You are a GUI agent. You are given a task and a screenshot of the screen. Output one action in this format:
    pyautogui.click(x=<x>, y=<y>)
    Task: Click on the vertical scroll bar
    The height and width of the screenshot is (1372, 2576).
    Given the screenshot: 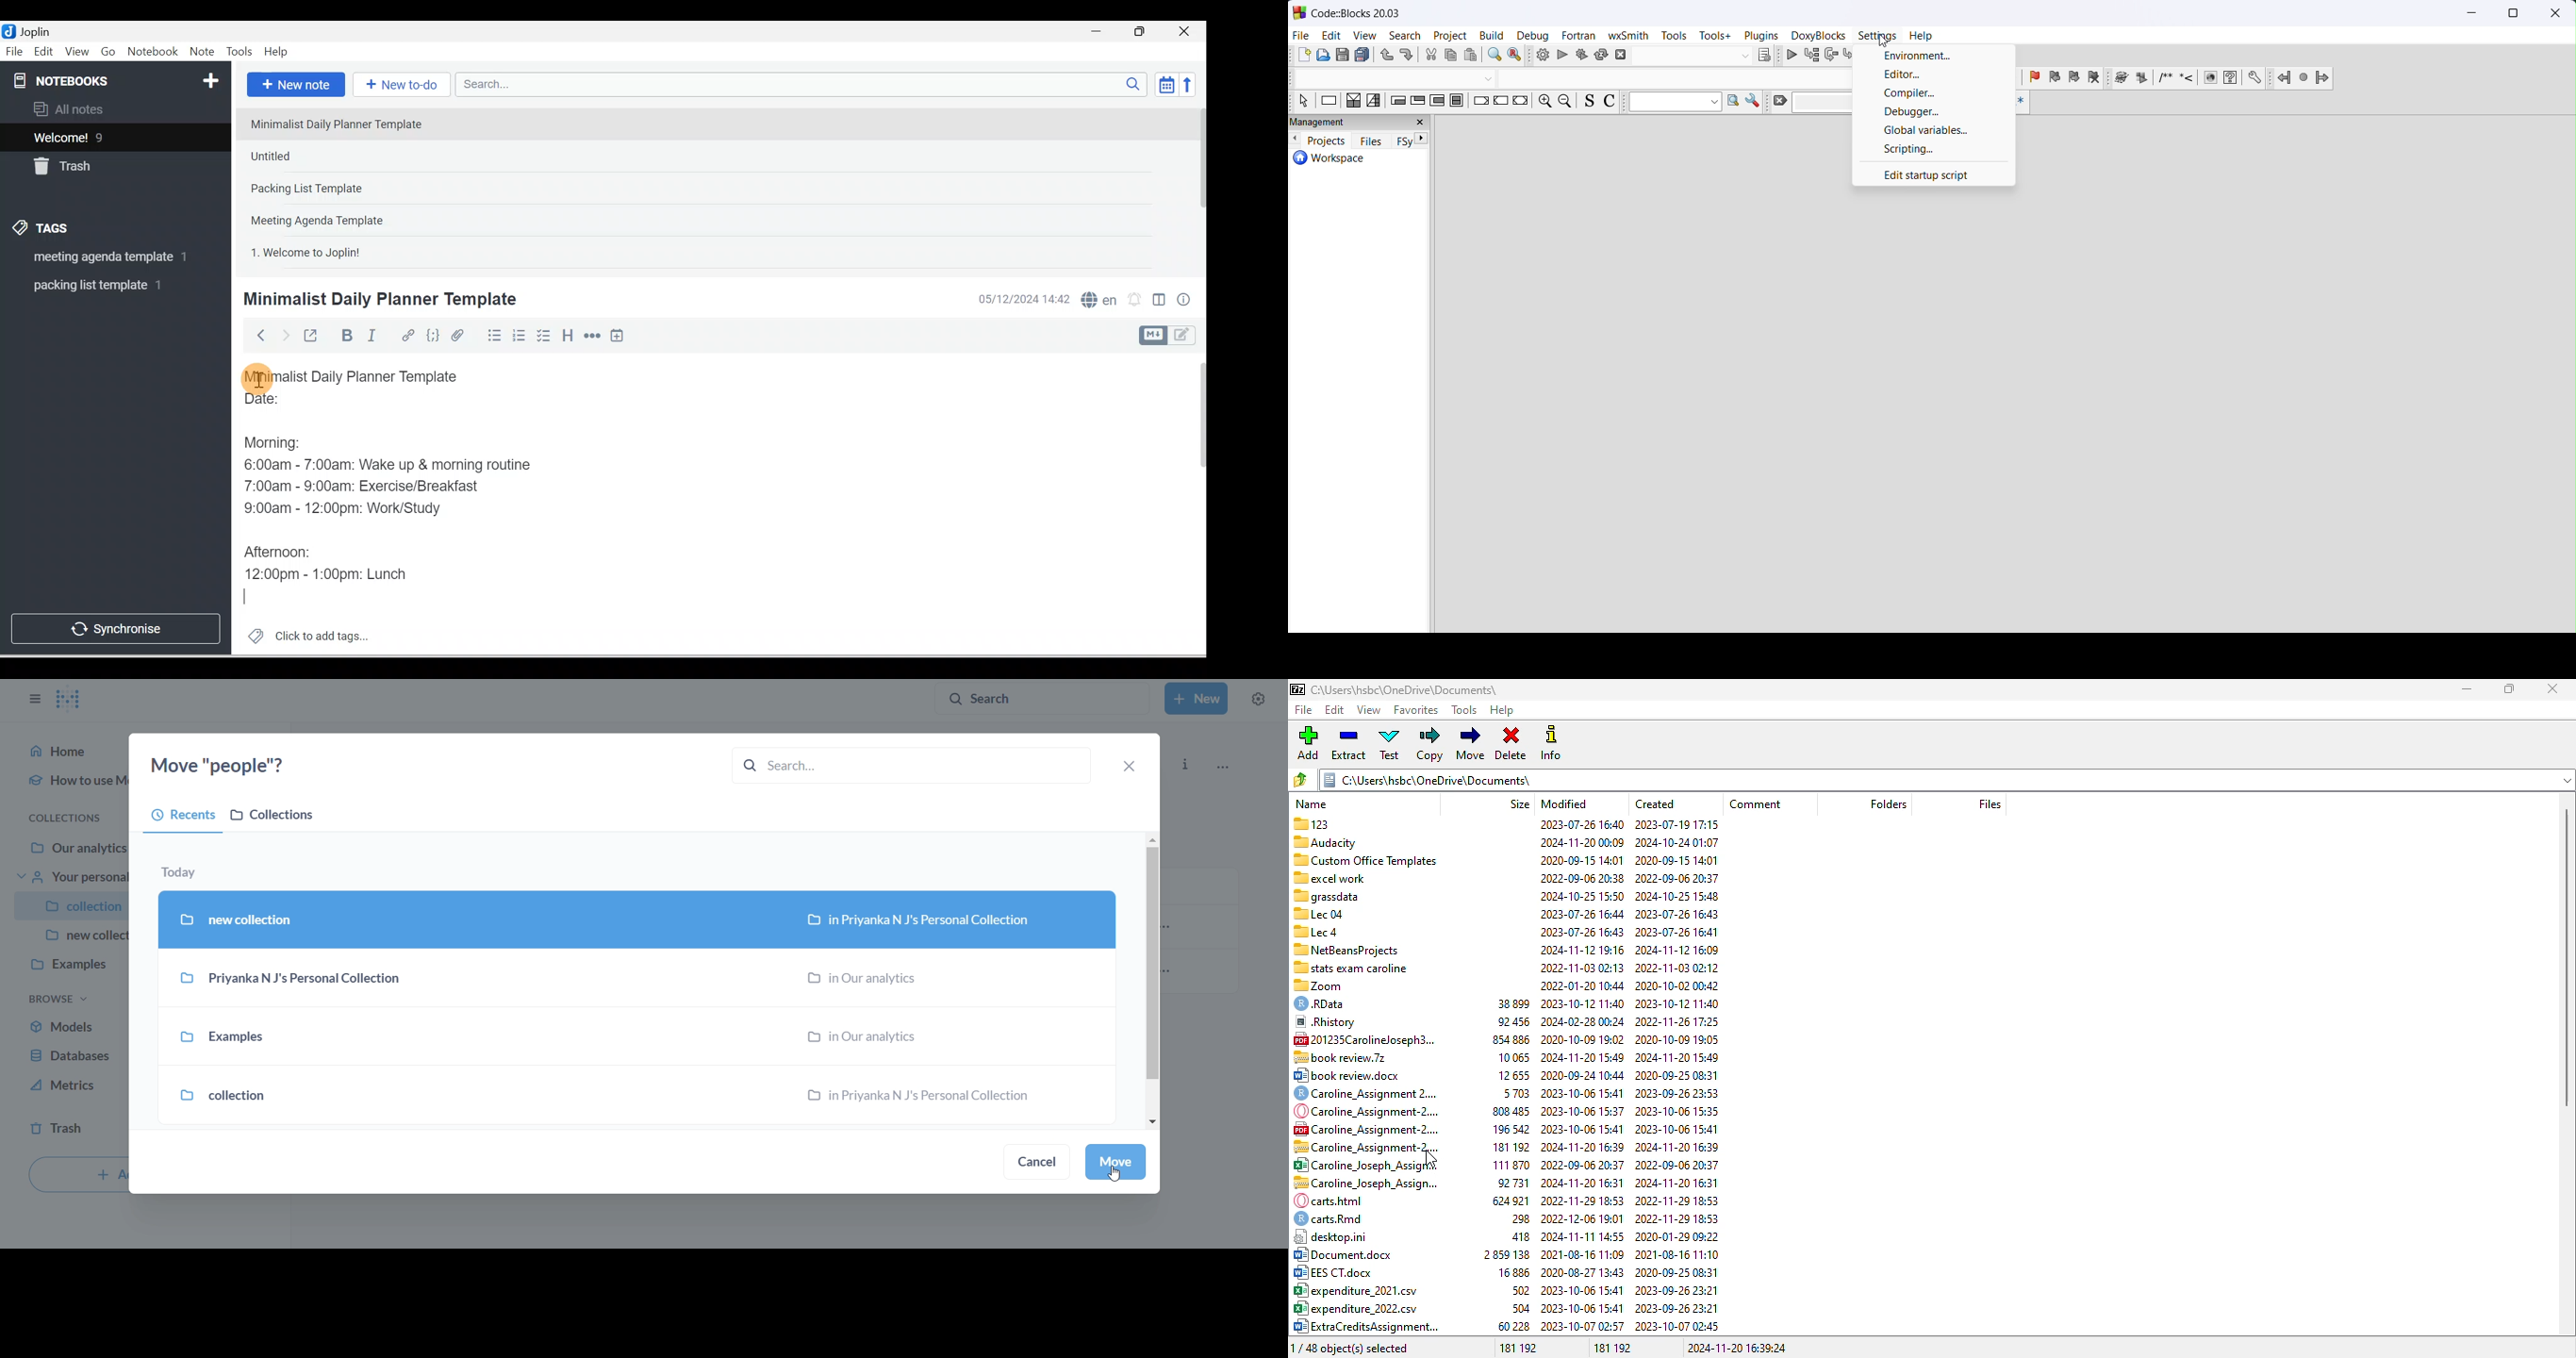 What is the action you would take?
    pyautogui.click(x=2567, y=956)
    